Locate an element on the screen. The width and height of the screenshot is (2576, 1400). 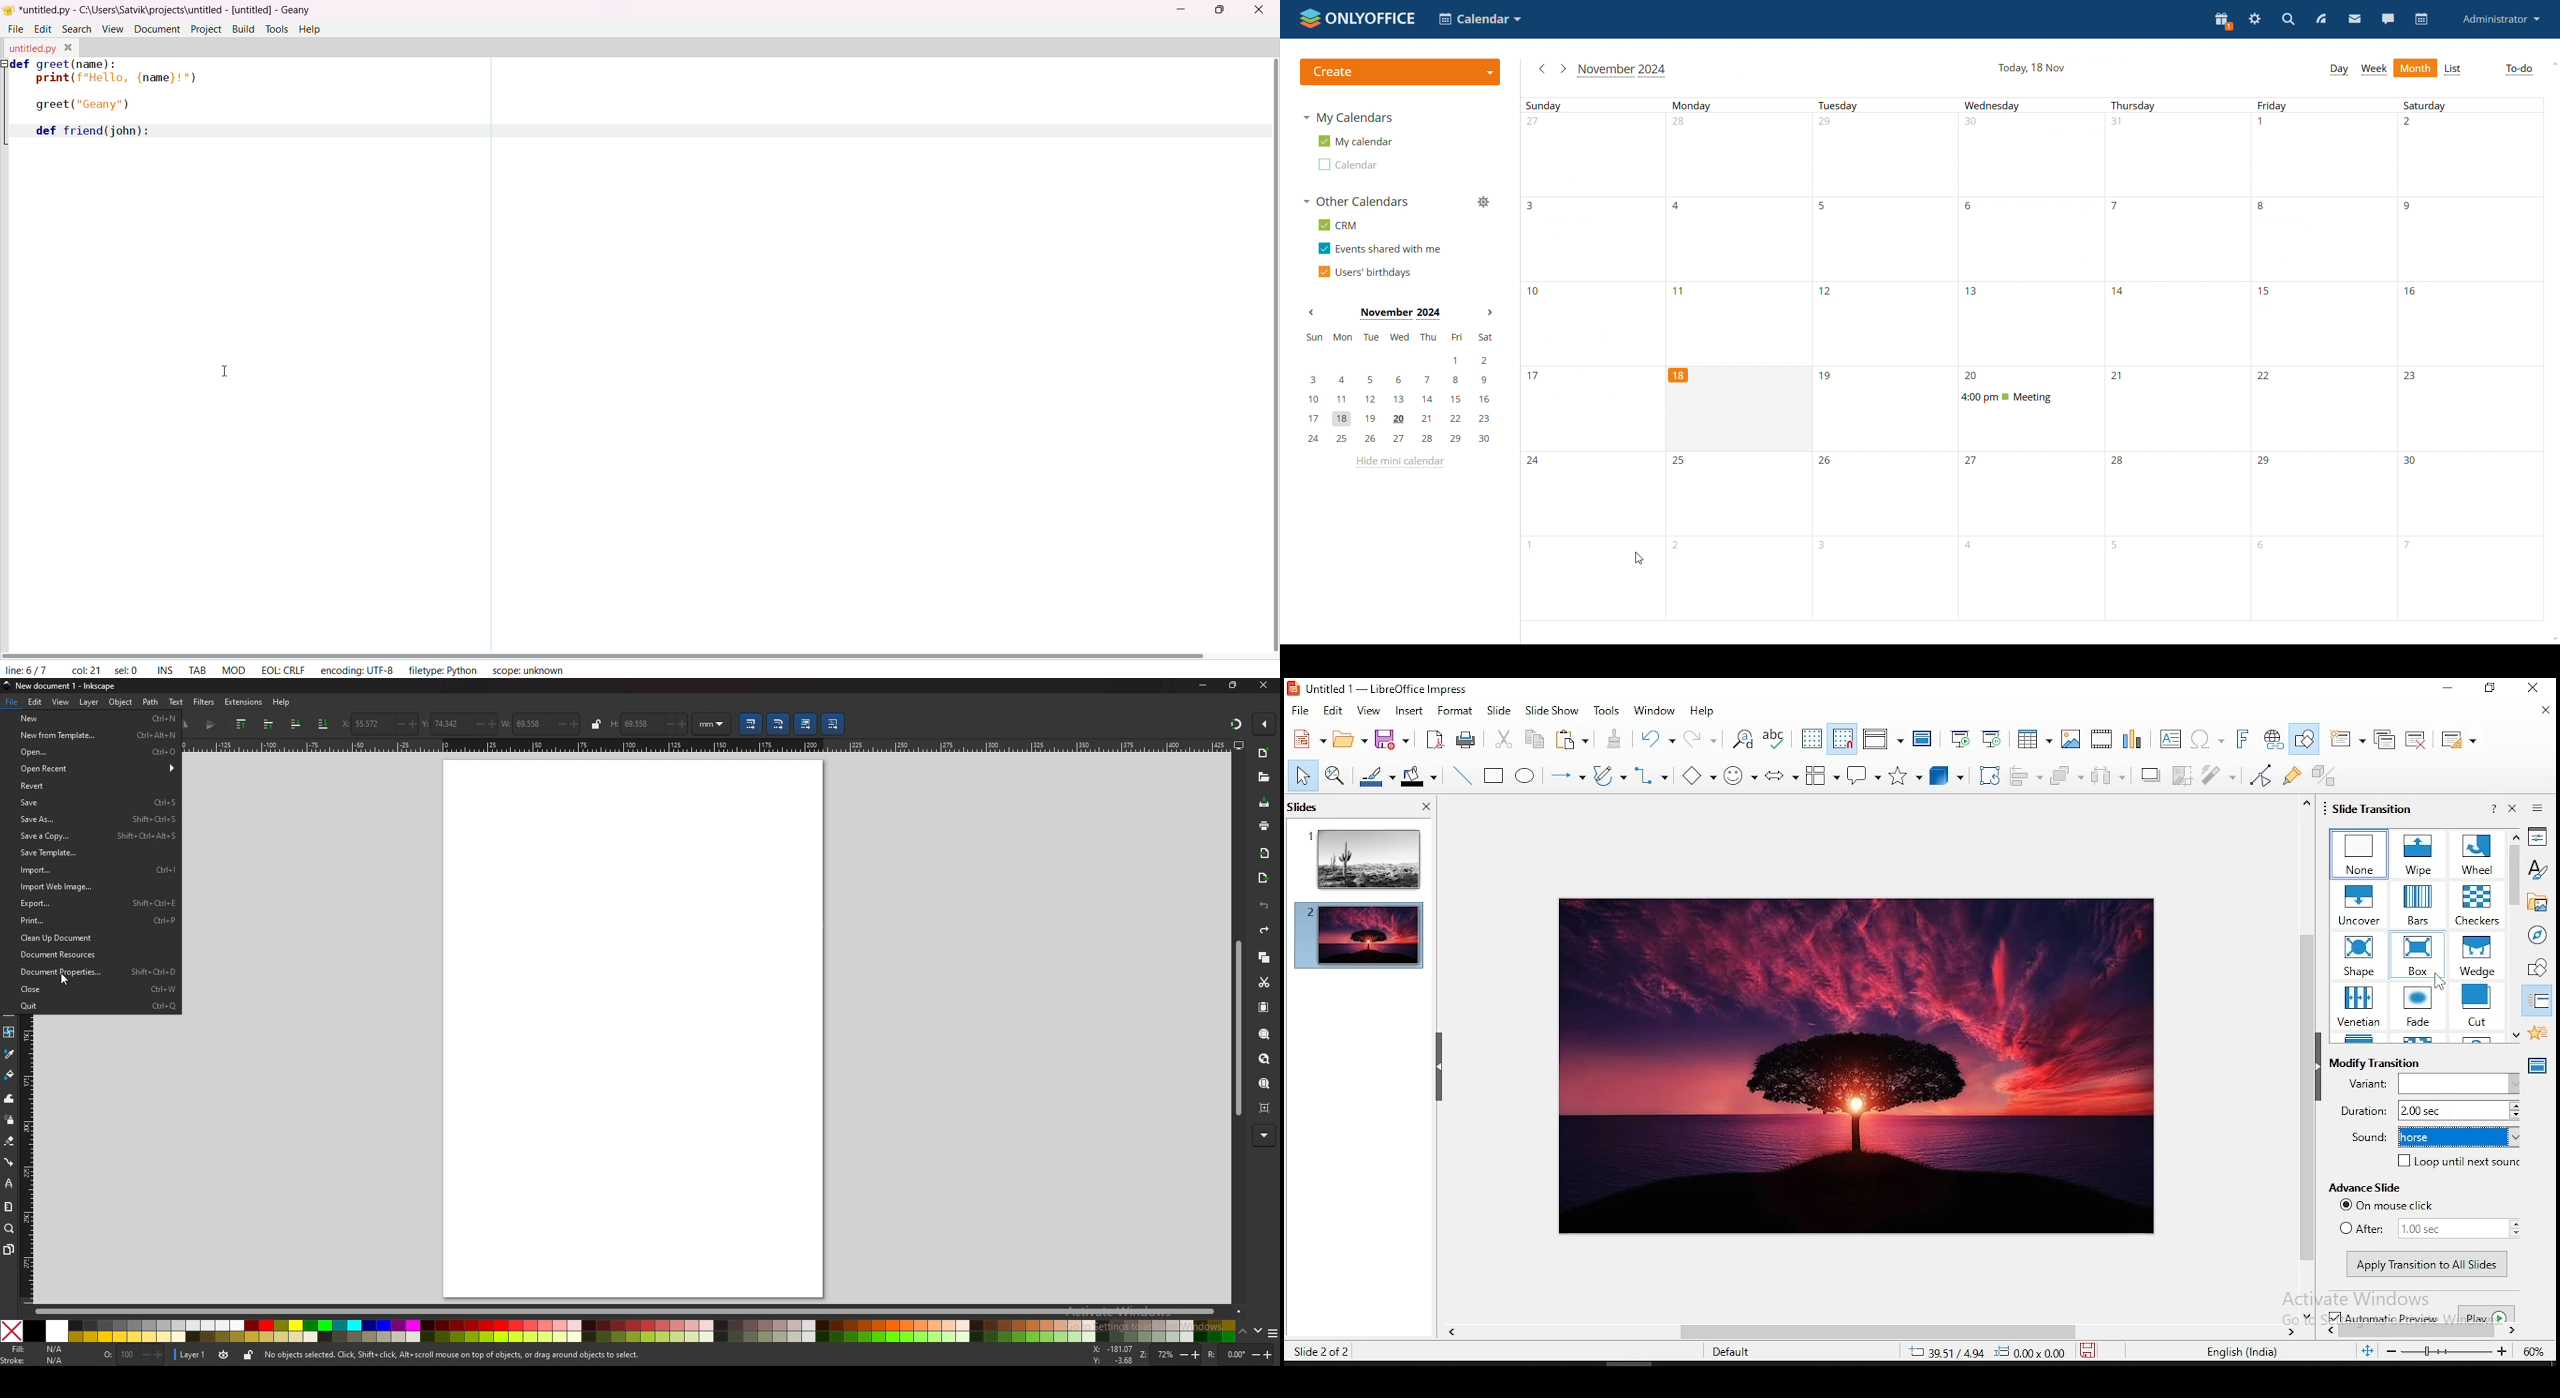
copy is located at coordinates (1265, 957).